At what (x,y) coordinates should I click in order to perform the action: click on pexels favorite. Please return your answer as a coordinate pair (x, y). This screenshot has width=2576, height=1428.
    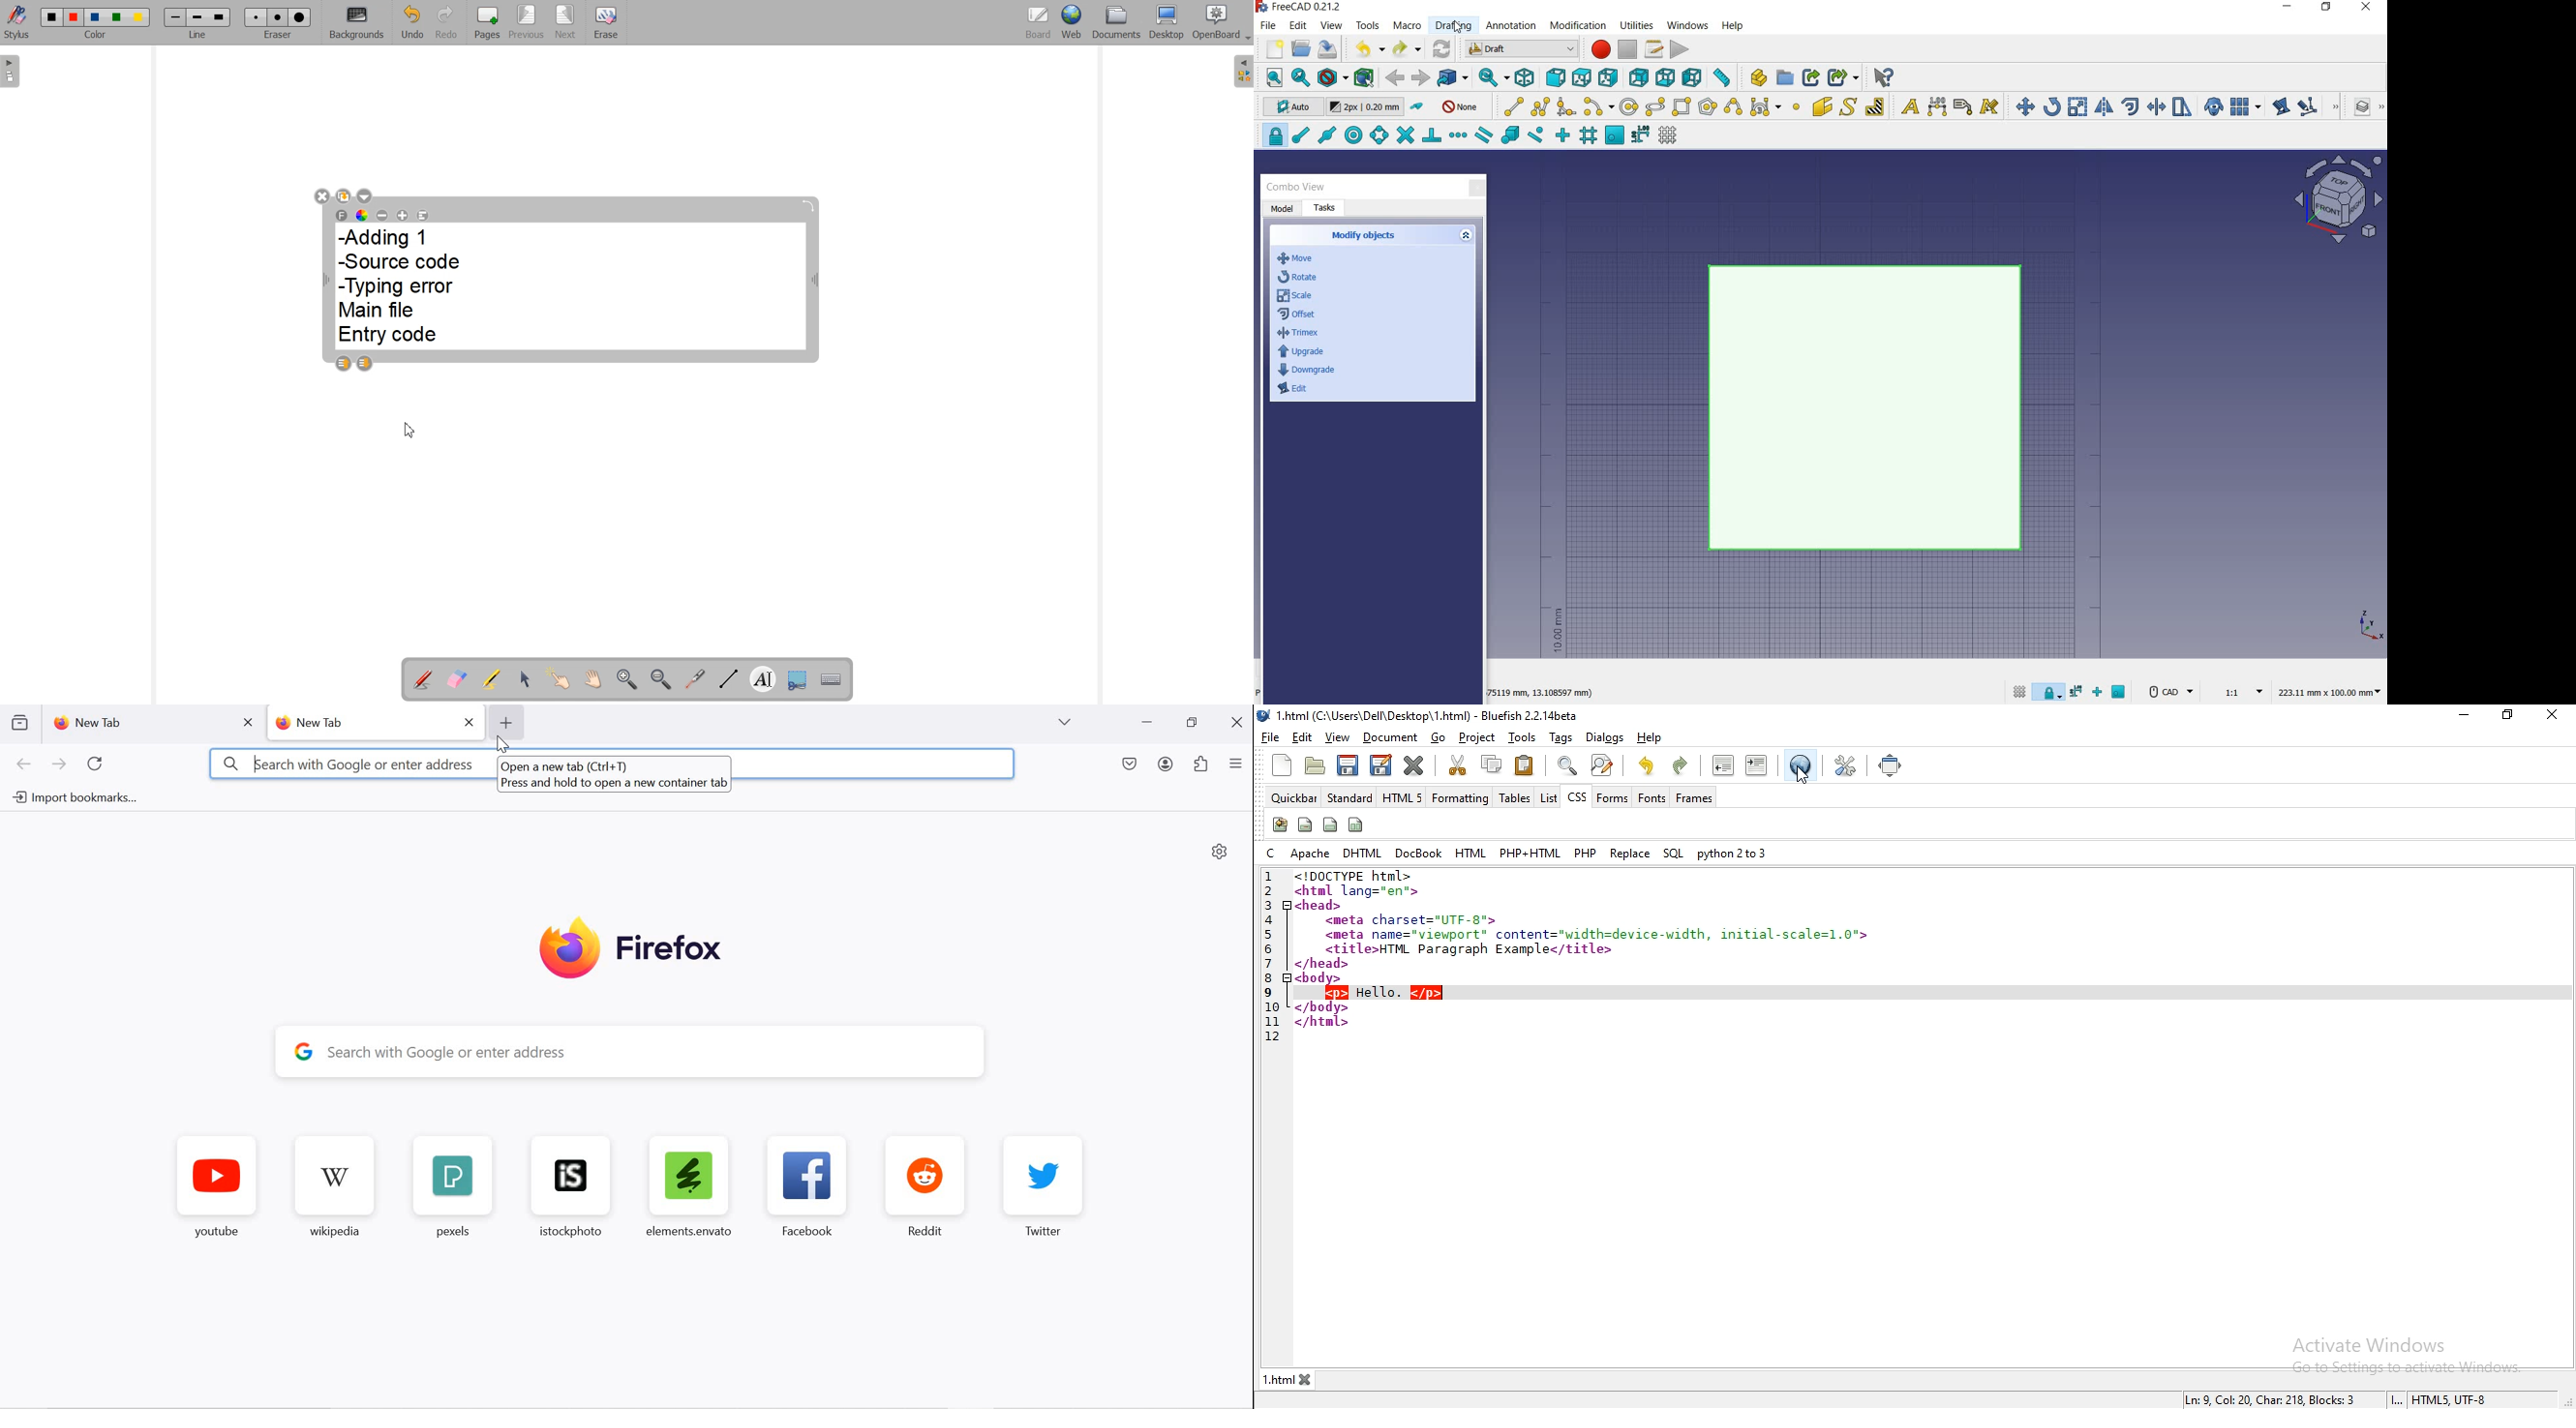
    Looking at the image, I should click on (450, 1188).